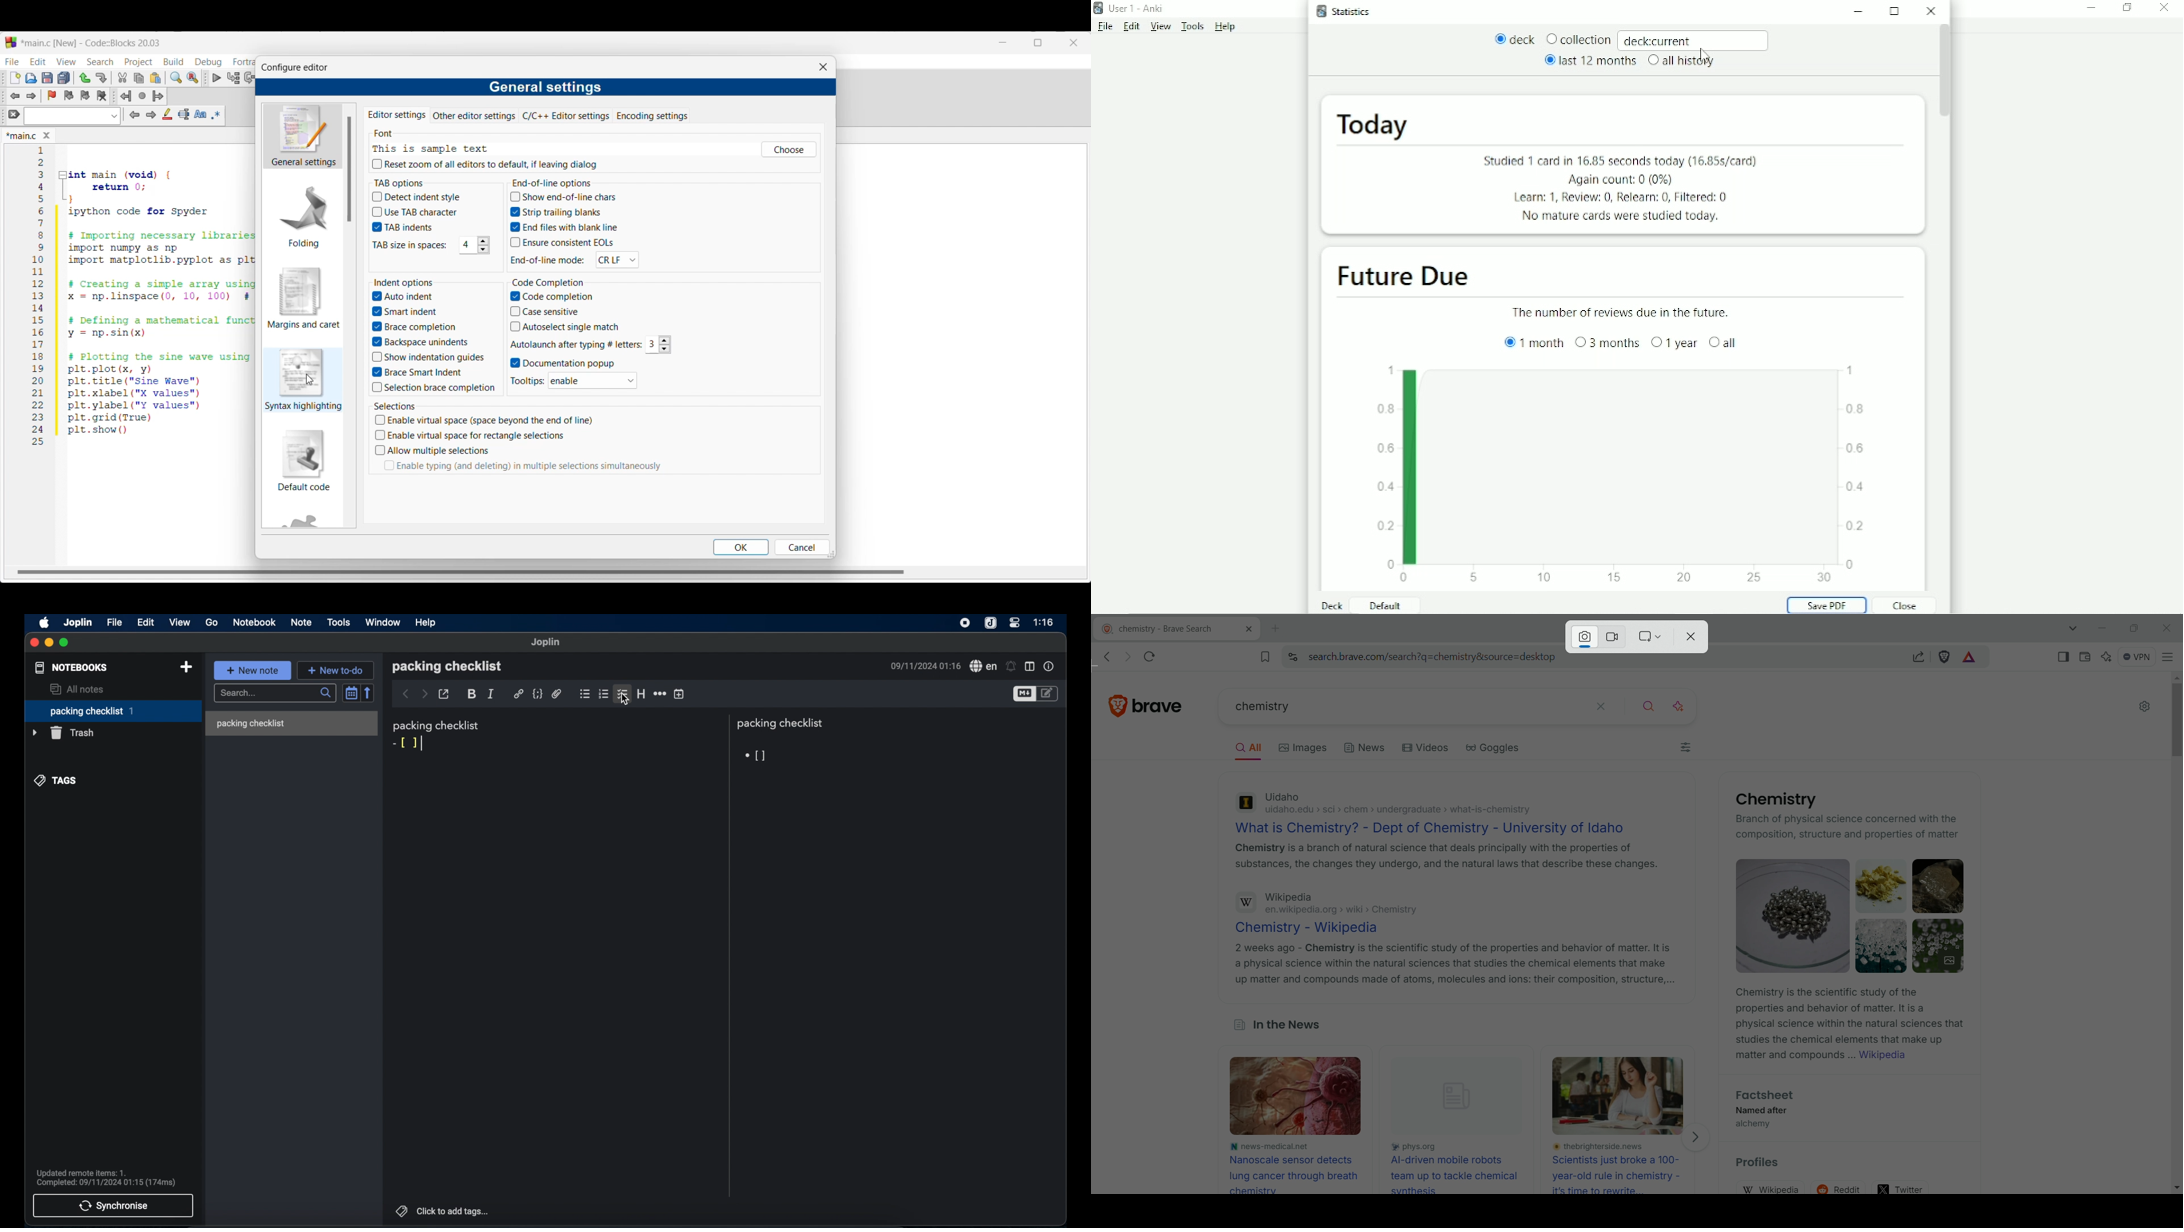  What do you see at coordinates (547, 260) in the screenshot?
I see `Indicates mode options` at bounding box center [547, 260].